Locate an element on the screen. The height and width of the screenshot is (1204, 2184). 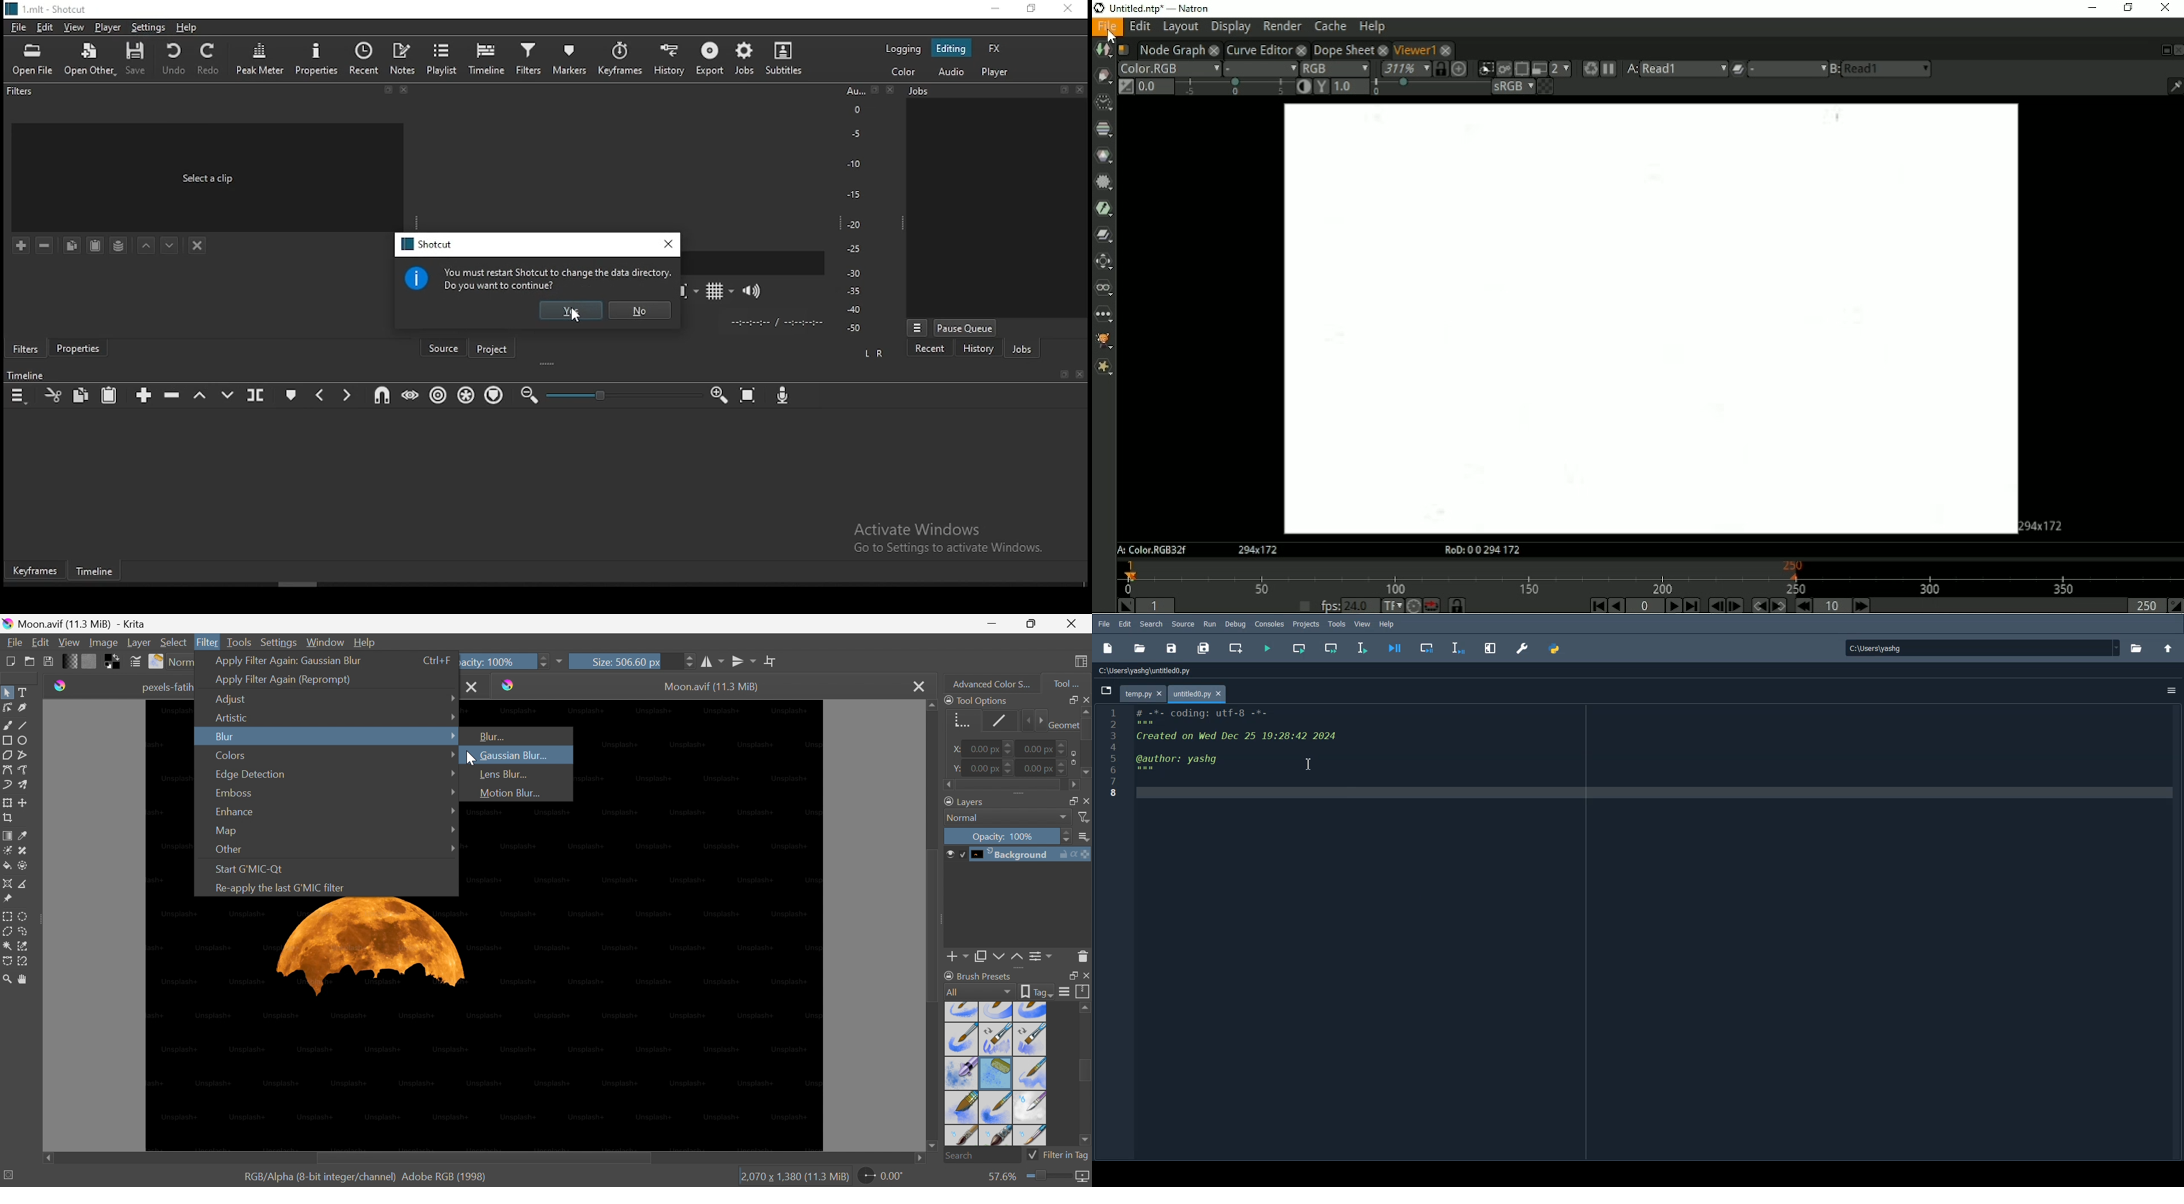
Save is located at coordinates (48, 660).